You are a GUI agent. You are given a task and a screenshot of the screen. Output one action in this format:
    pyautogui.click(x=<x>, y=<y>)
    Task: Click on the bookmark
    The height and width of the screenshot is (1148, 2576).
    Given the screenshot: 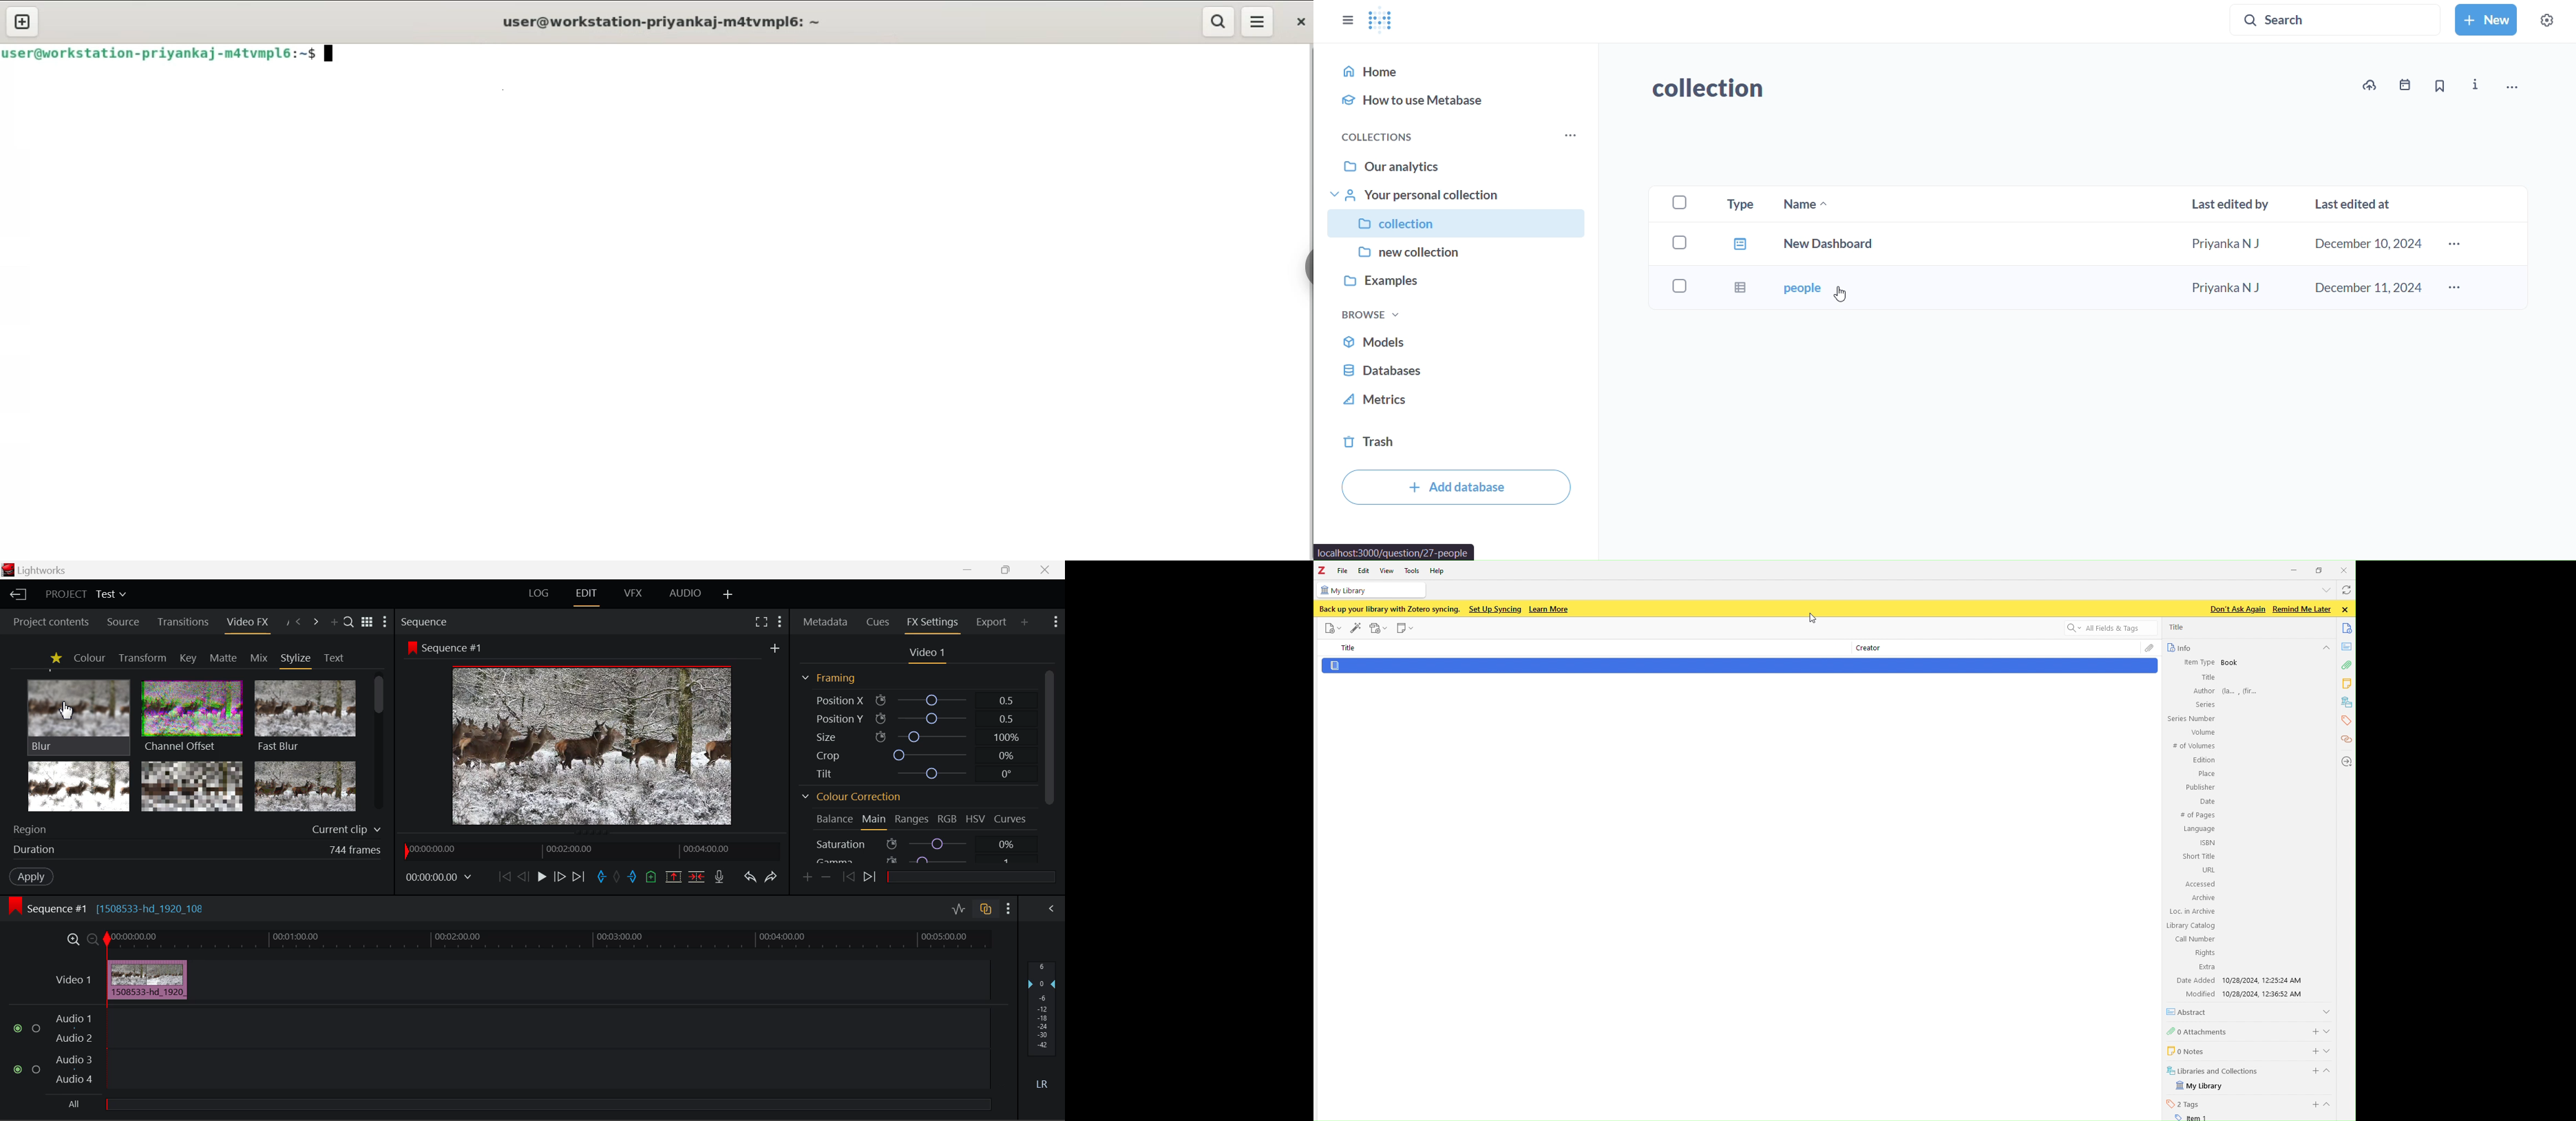 What is the action you would take?
    pyautogui.click(x=2436, y=85)
    